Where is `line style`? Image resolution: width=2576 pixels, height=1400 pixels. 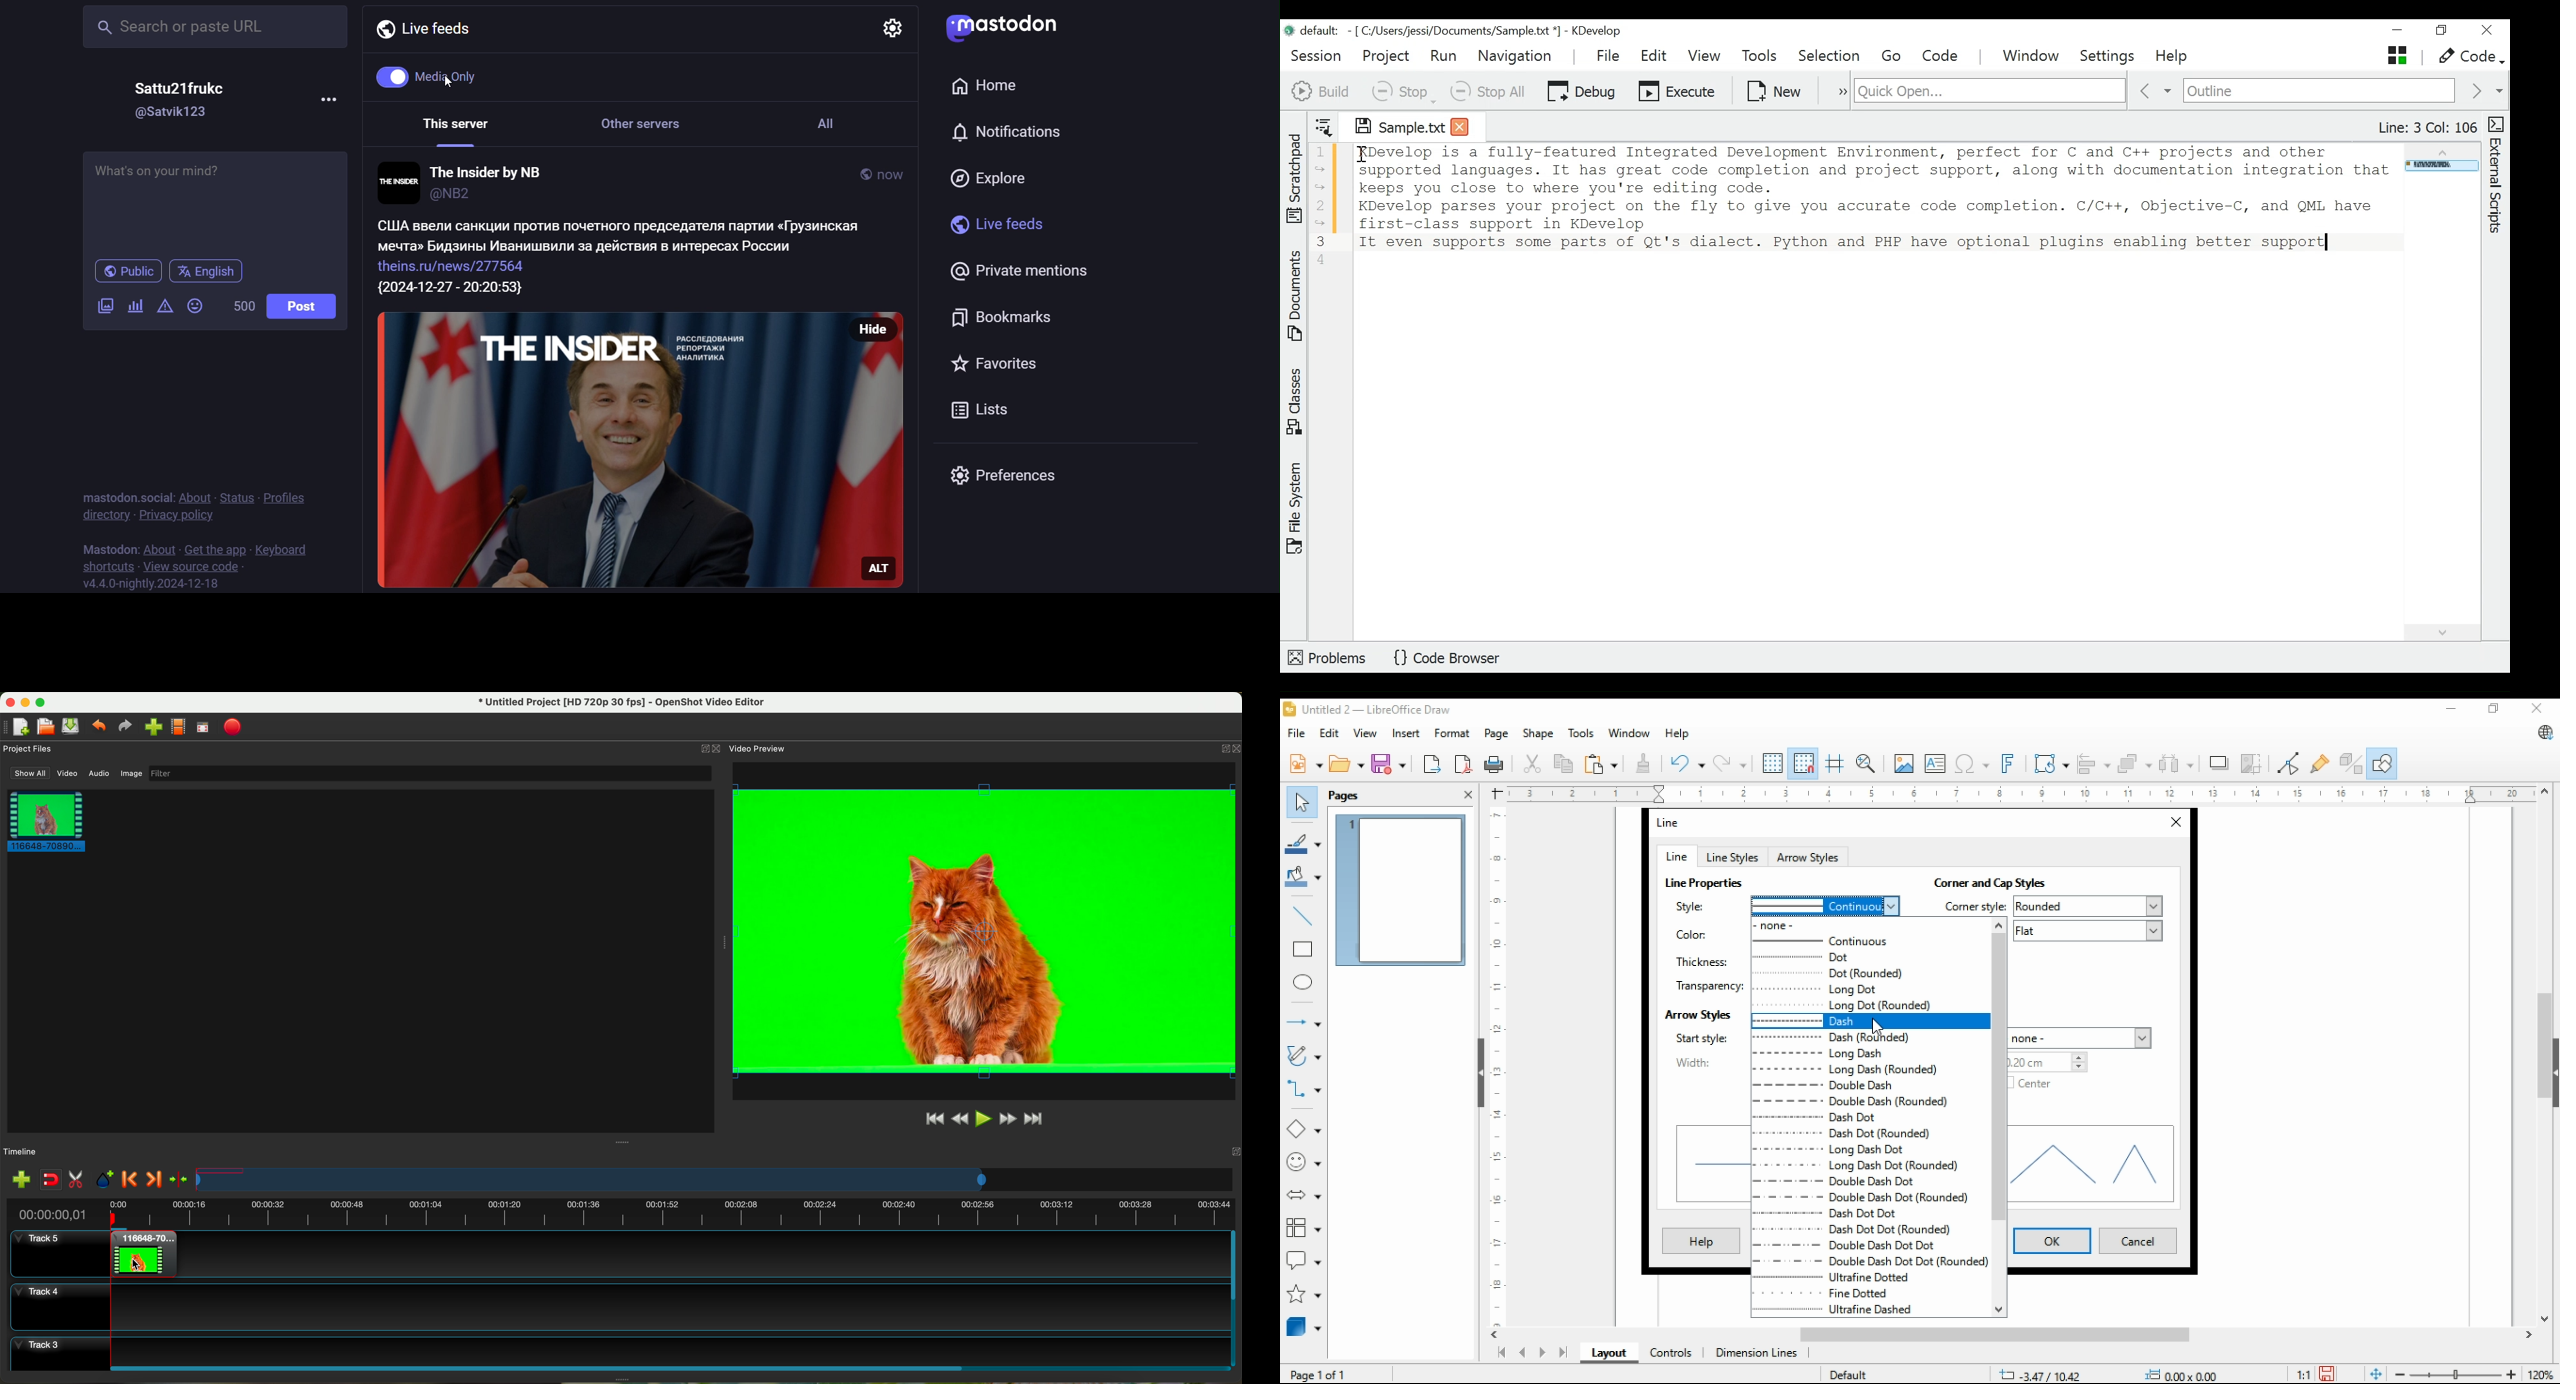 line style is located at coordinates (1701, 905).